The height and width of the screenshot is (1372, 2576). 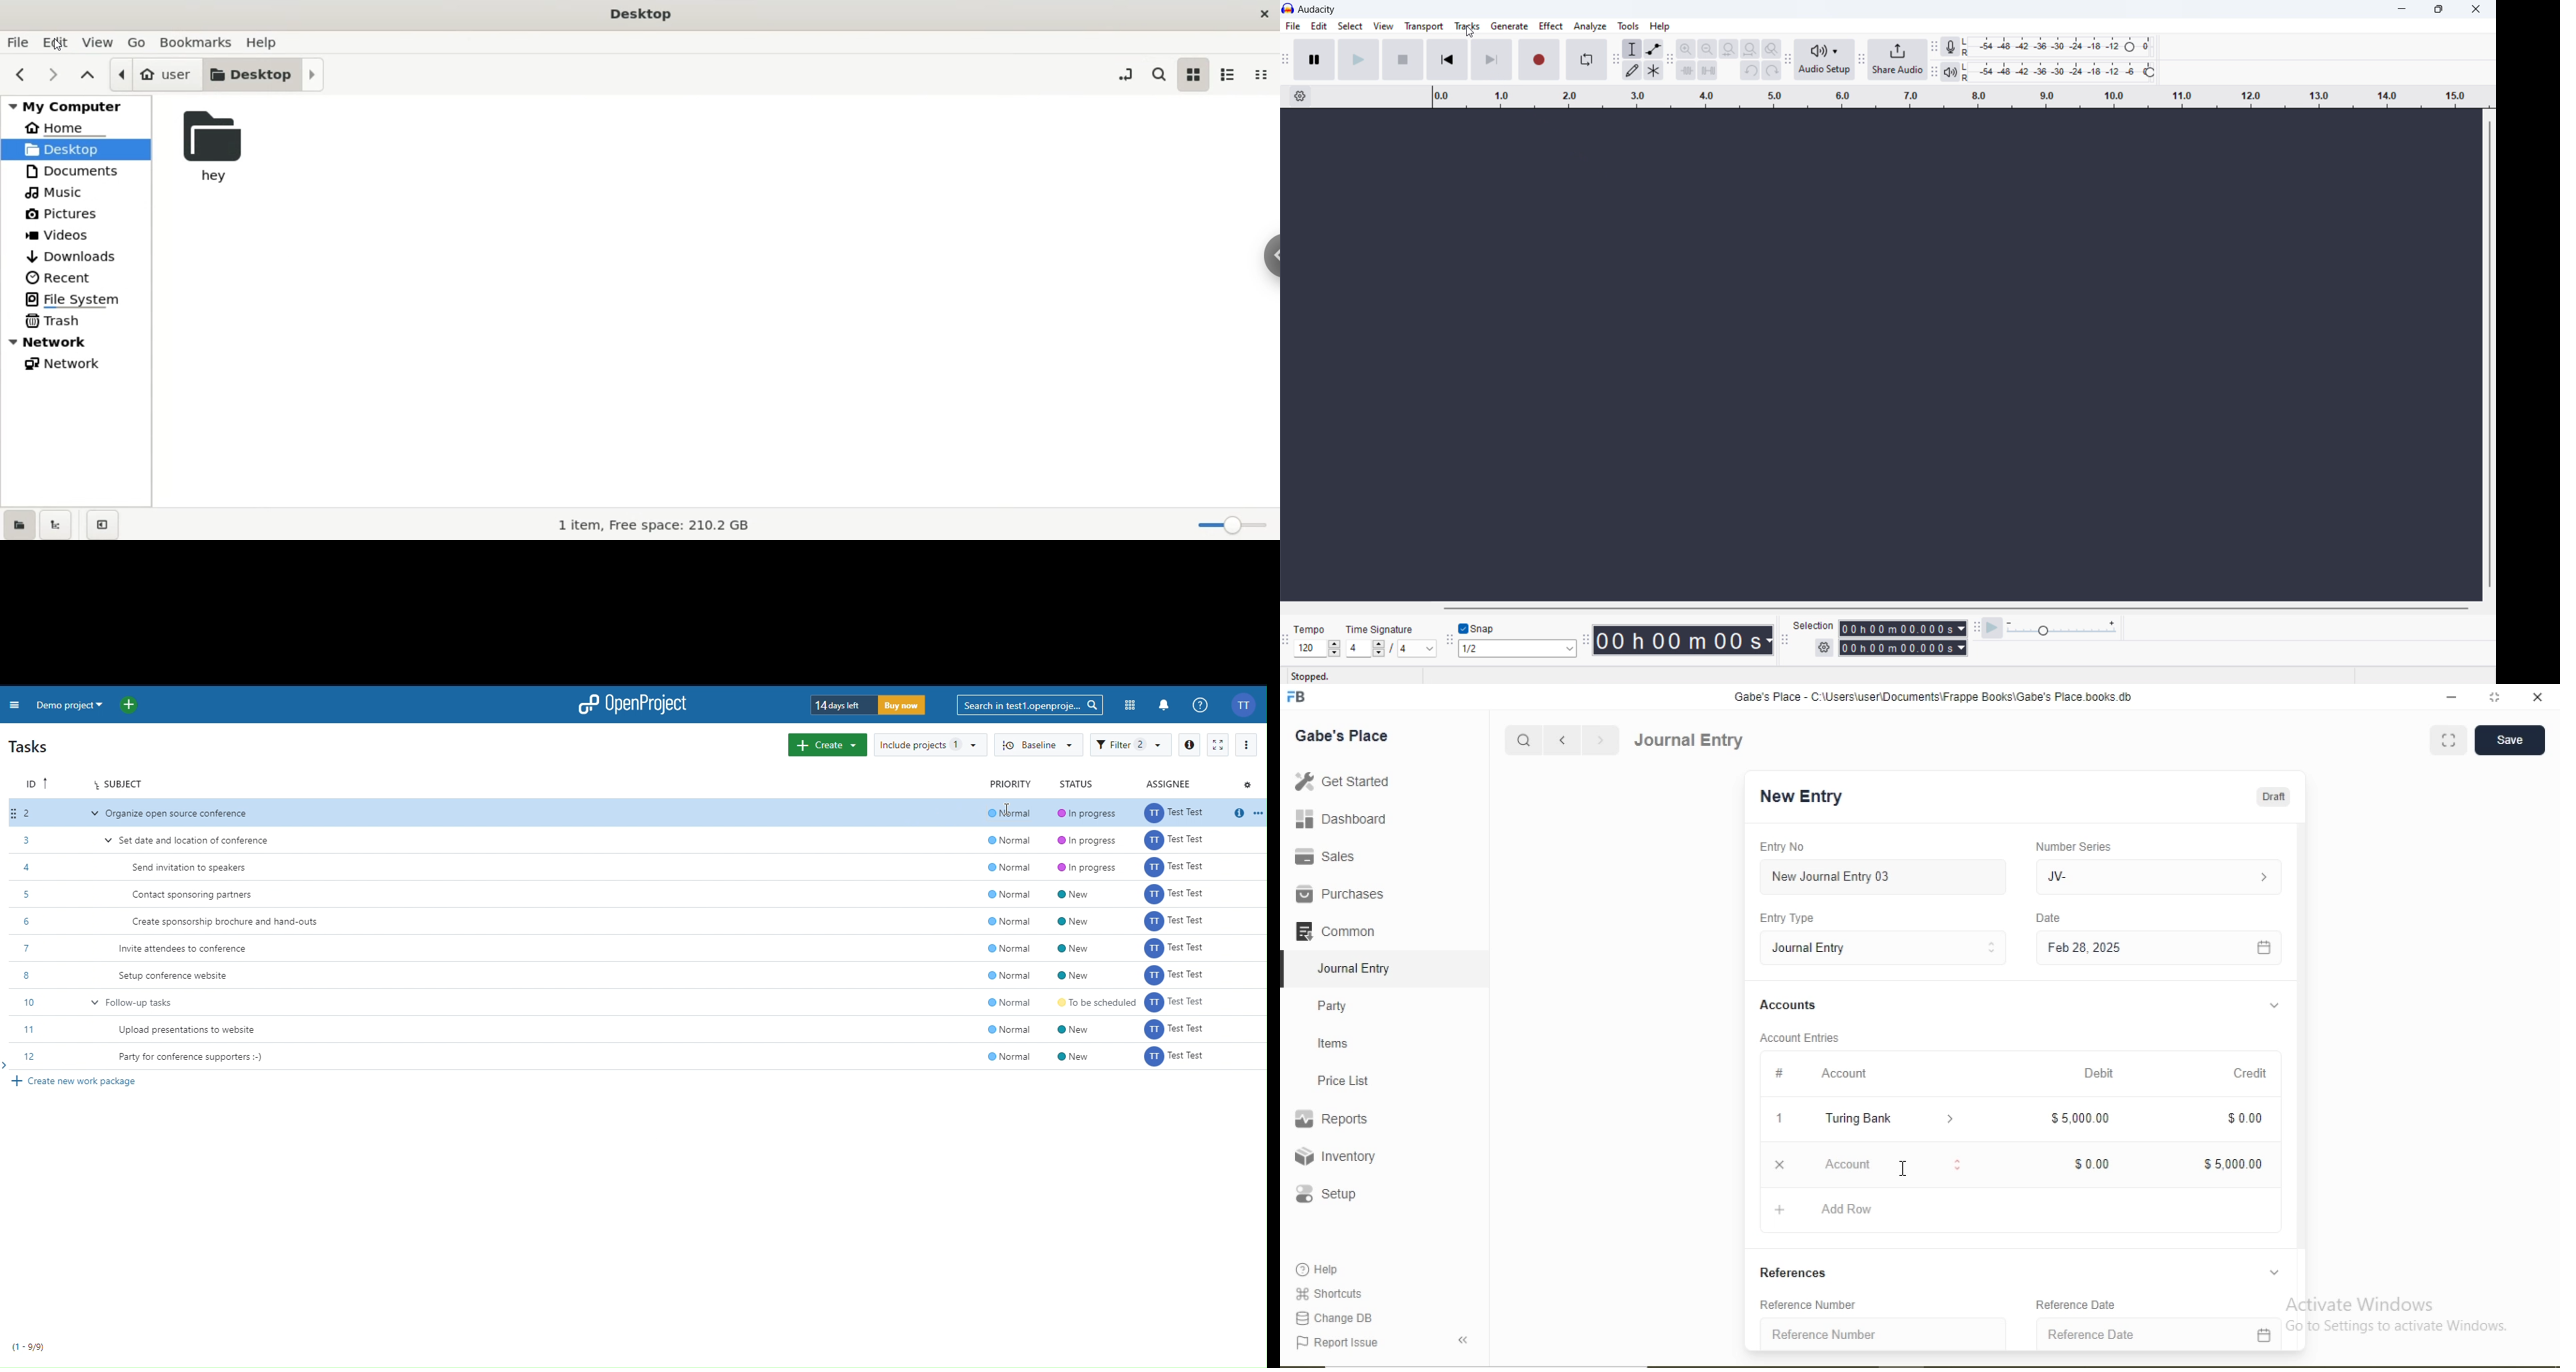 I want to click on Priority, so click(x=1012, y=783).